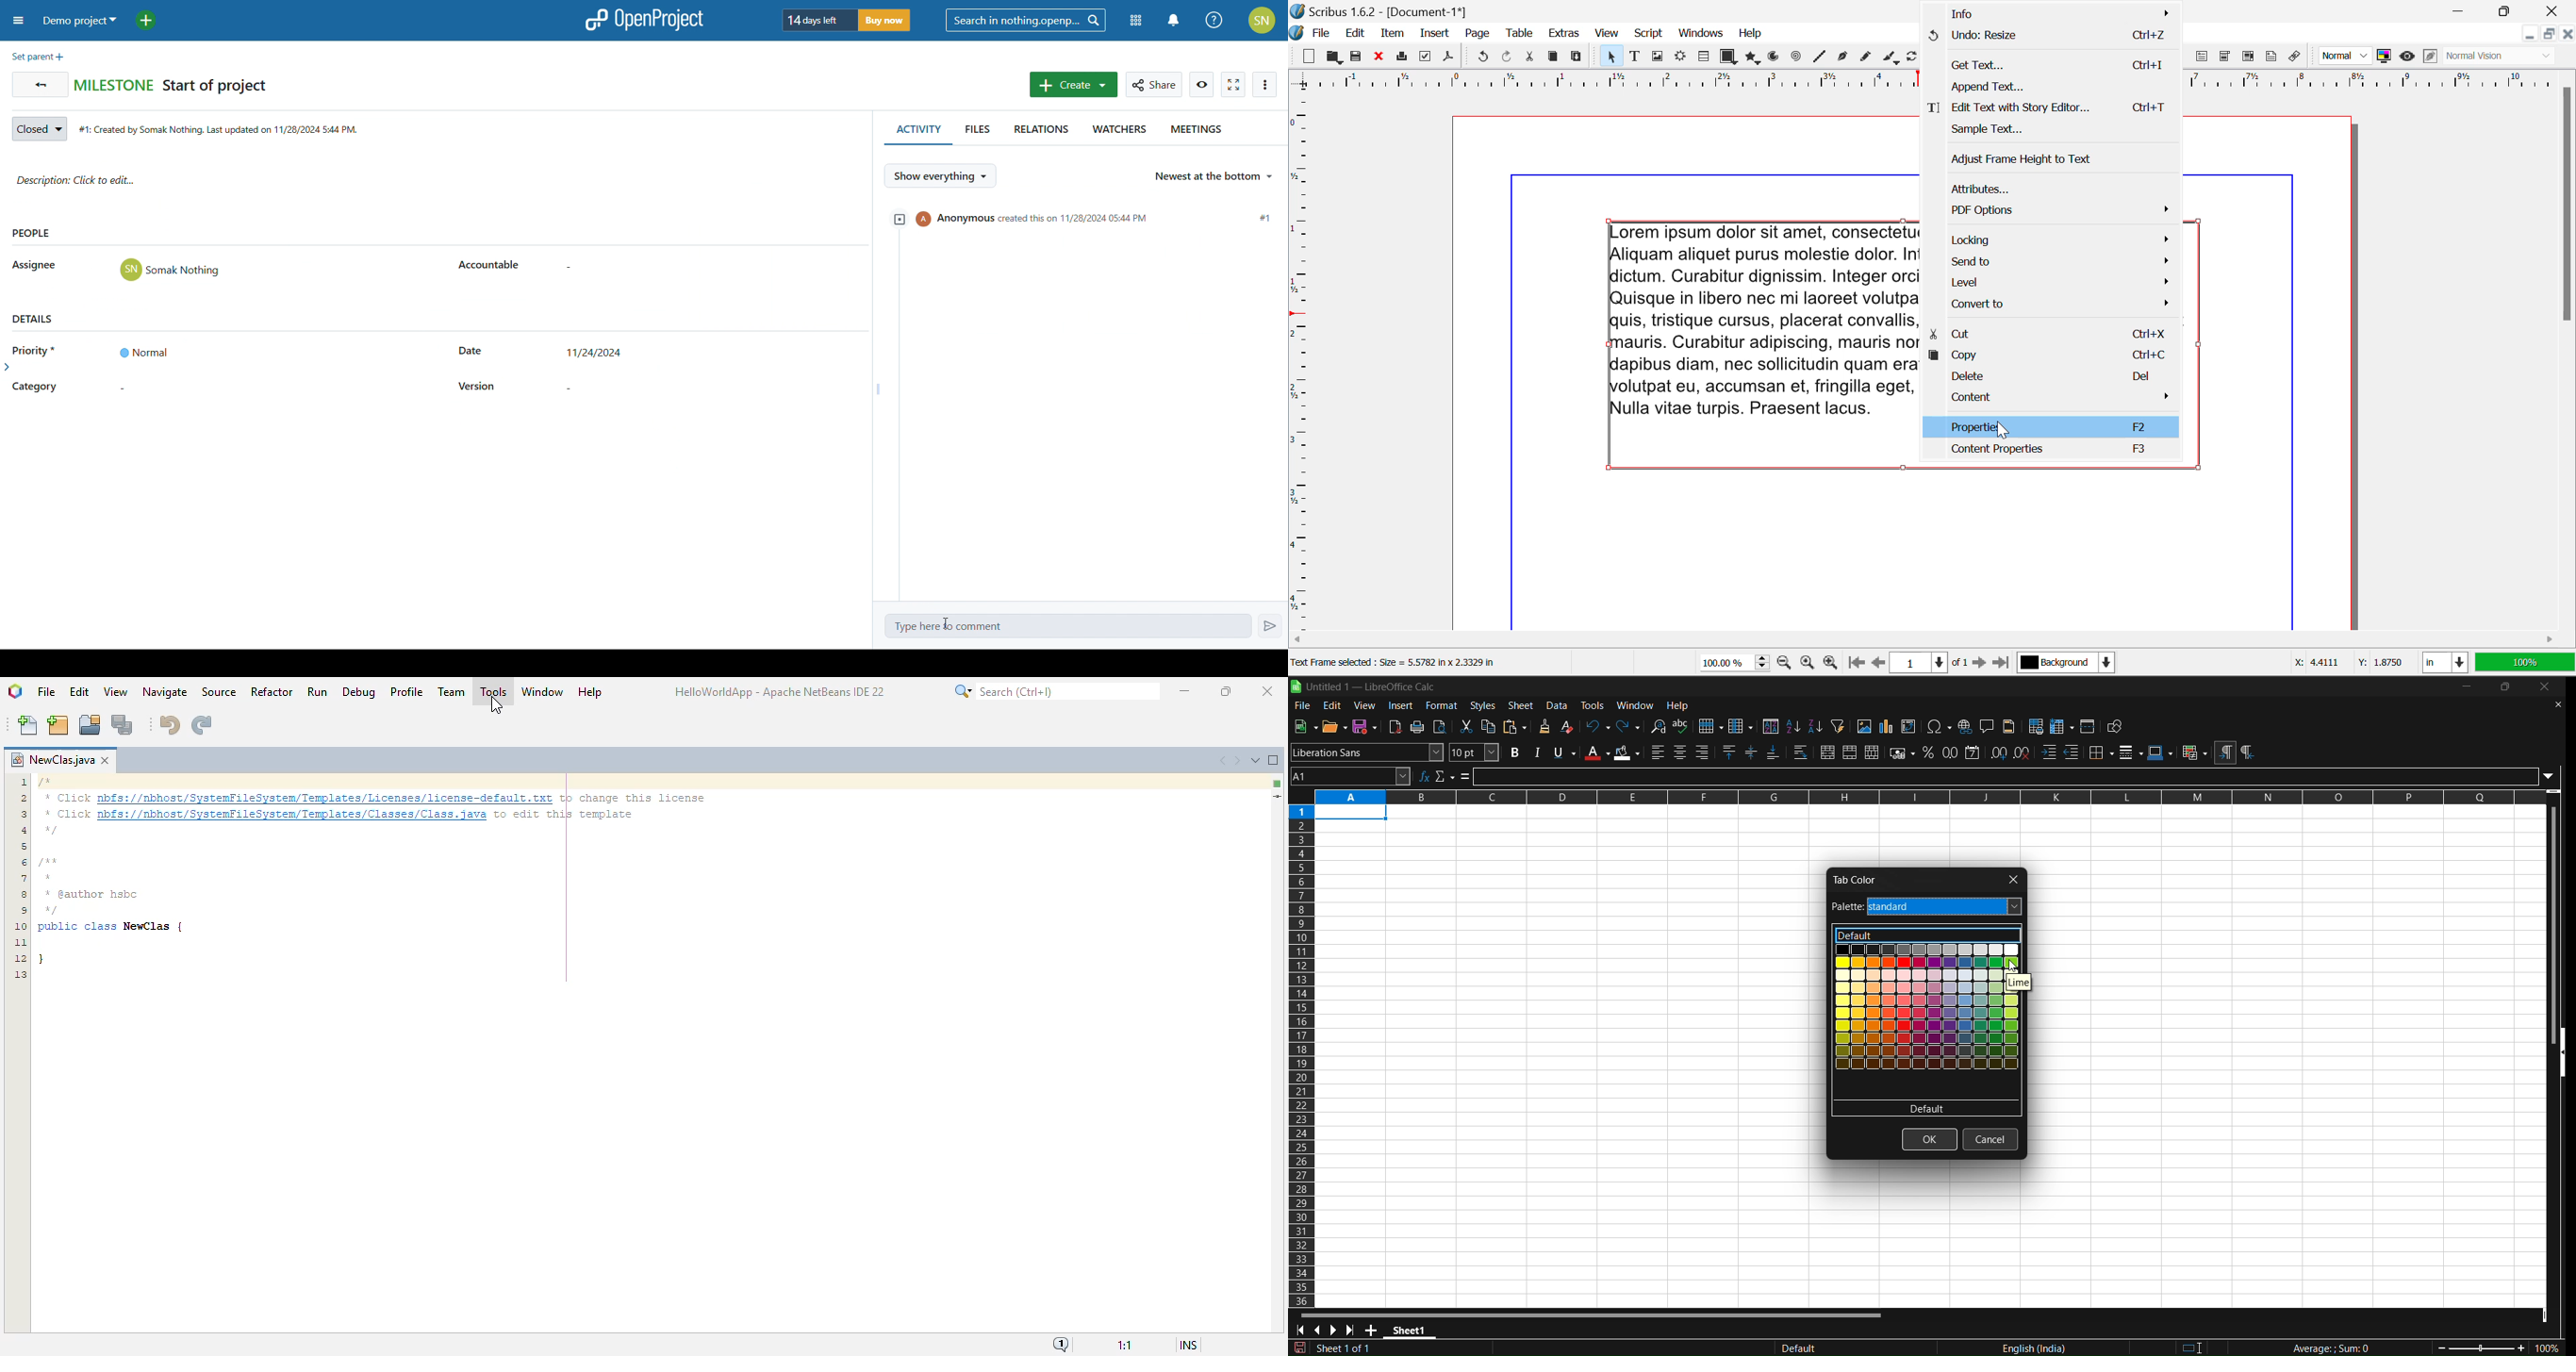 This screenshot has width=2576, height=1372. I want to click on Insert, so click(1433, 36).